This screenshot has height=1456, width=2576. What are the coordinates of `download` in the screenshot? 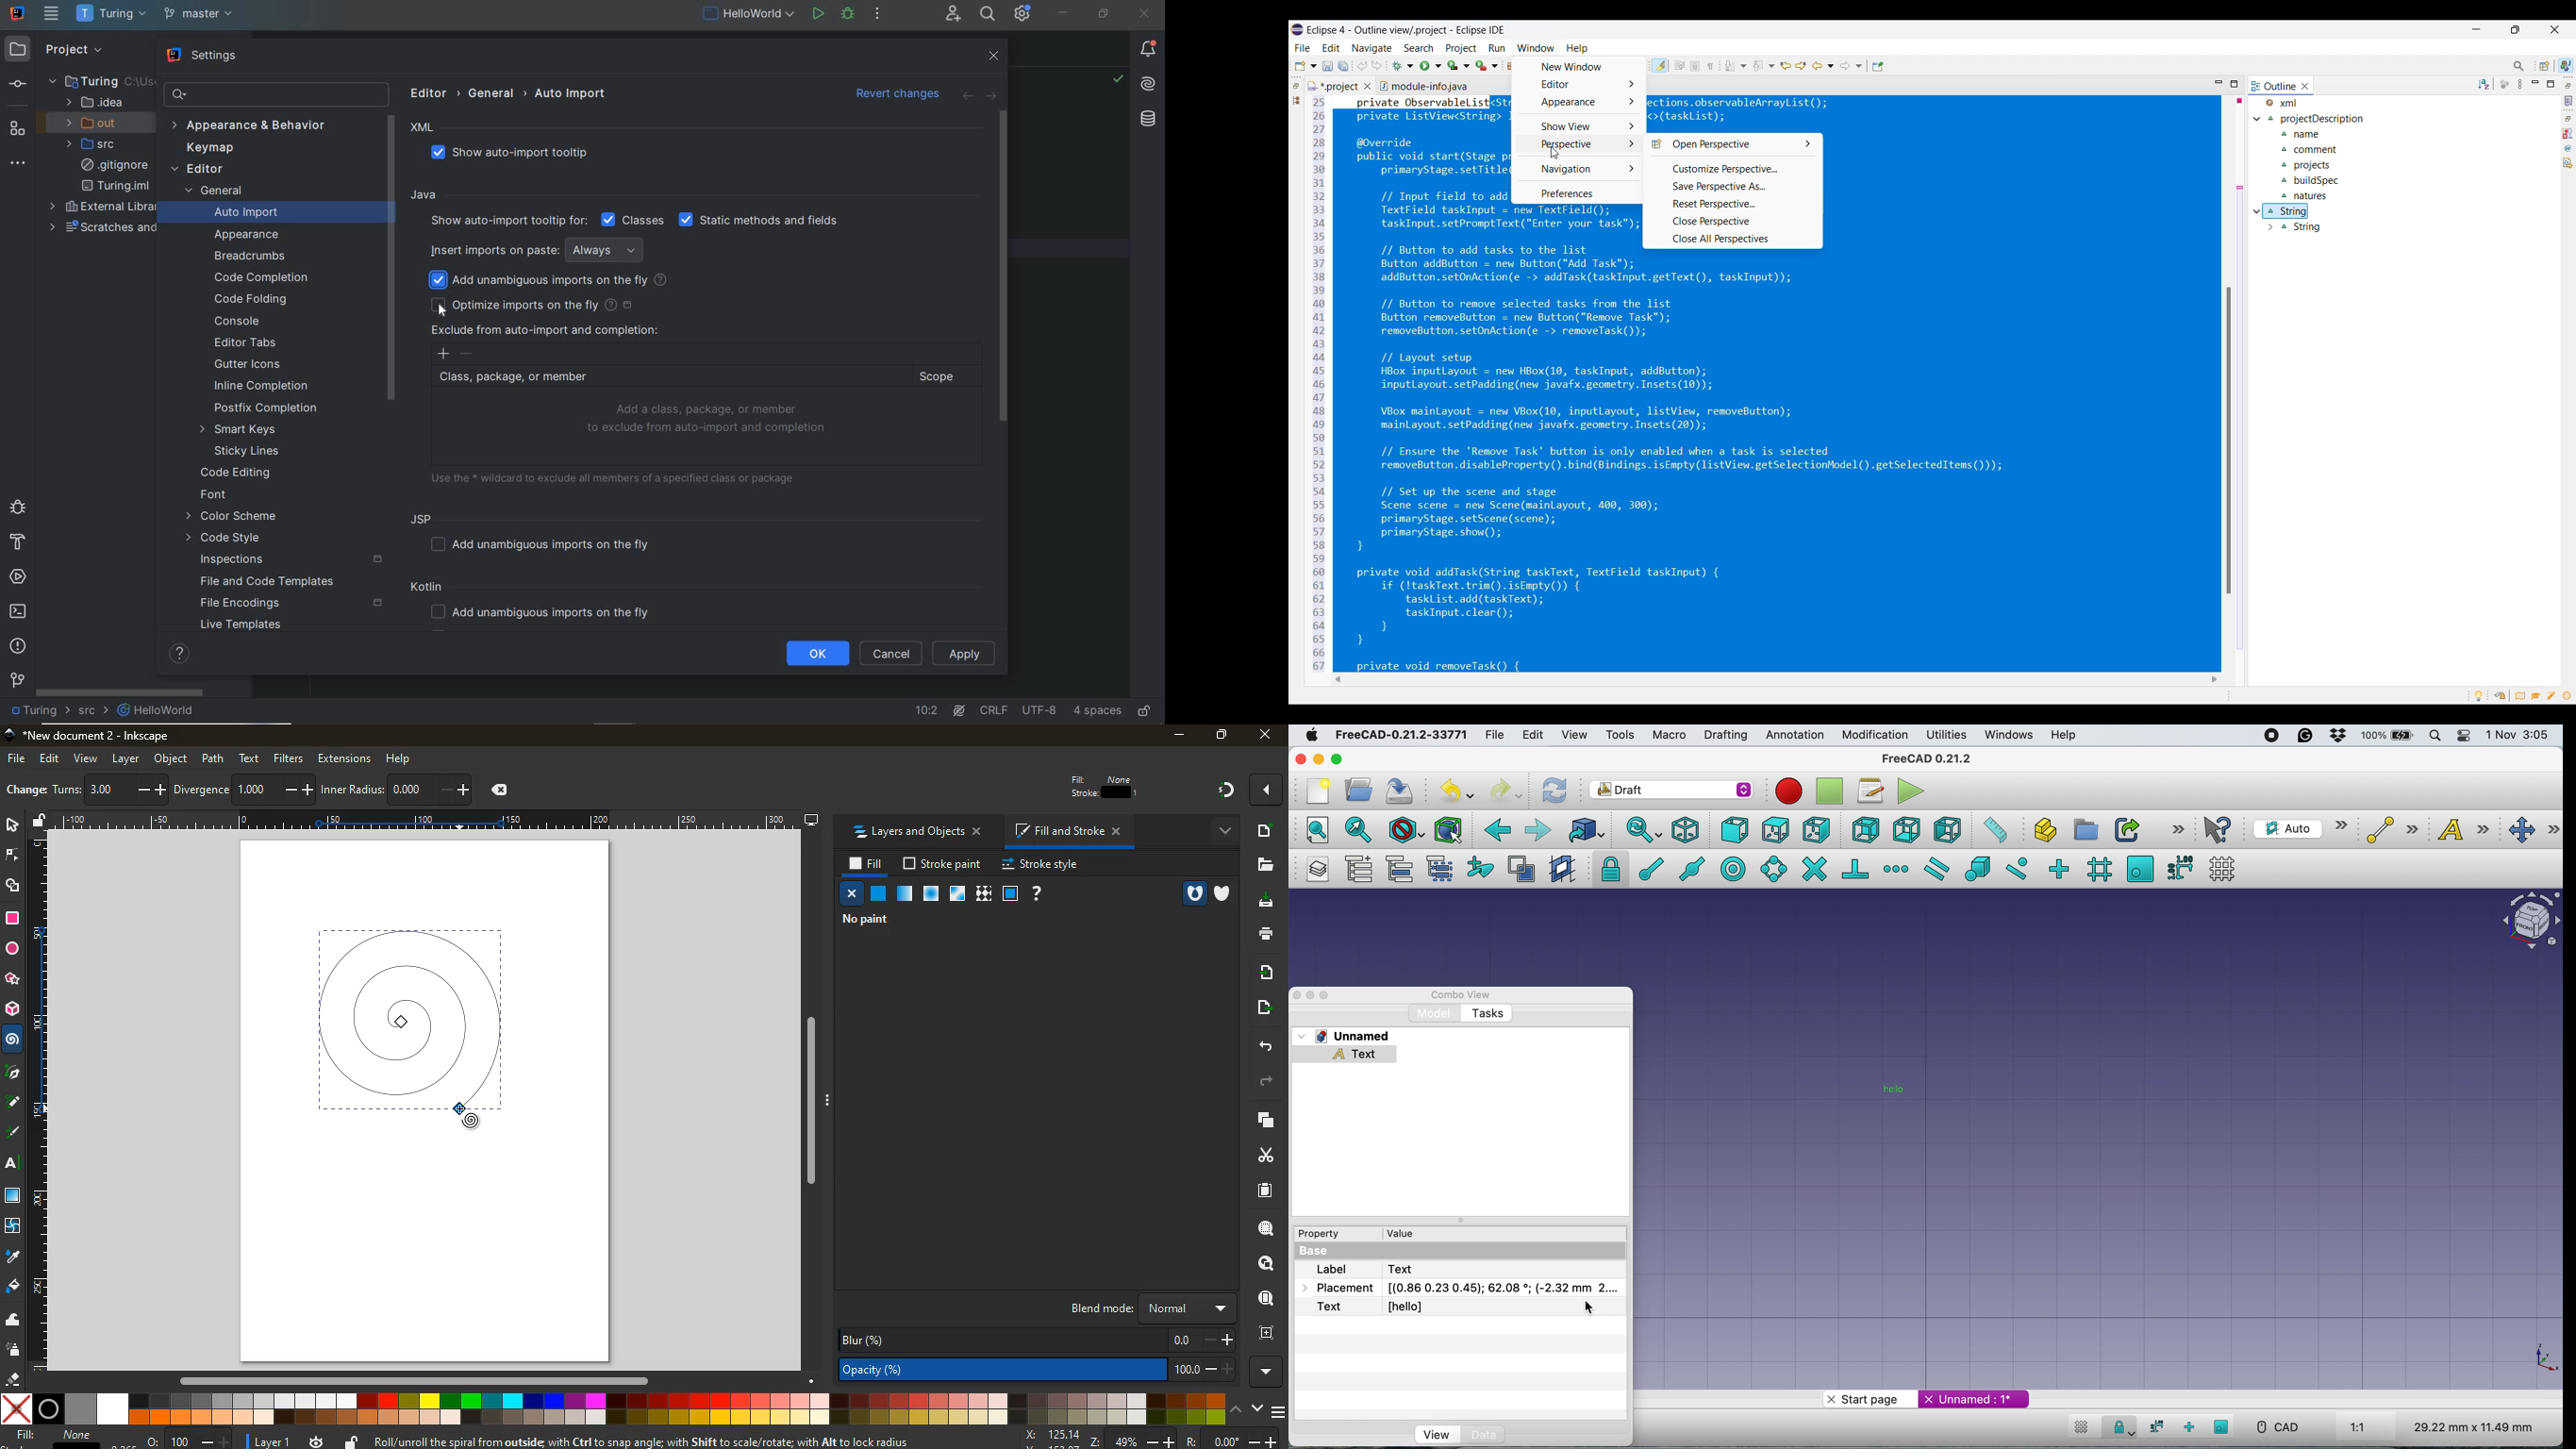 It's located at (1268, 903).